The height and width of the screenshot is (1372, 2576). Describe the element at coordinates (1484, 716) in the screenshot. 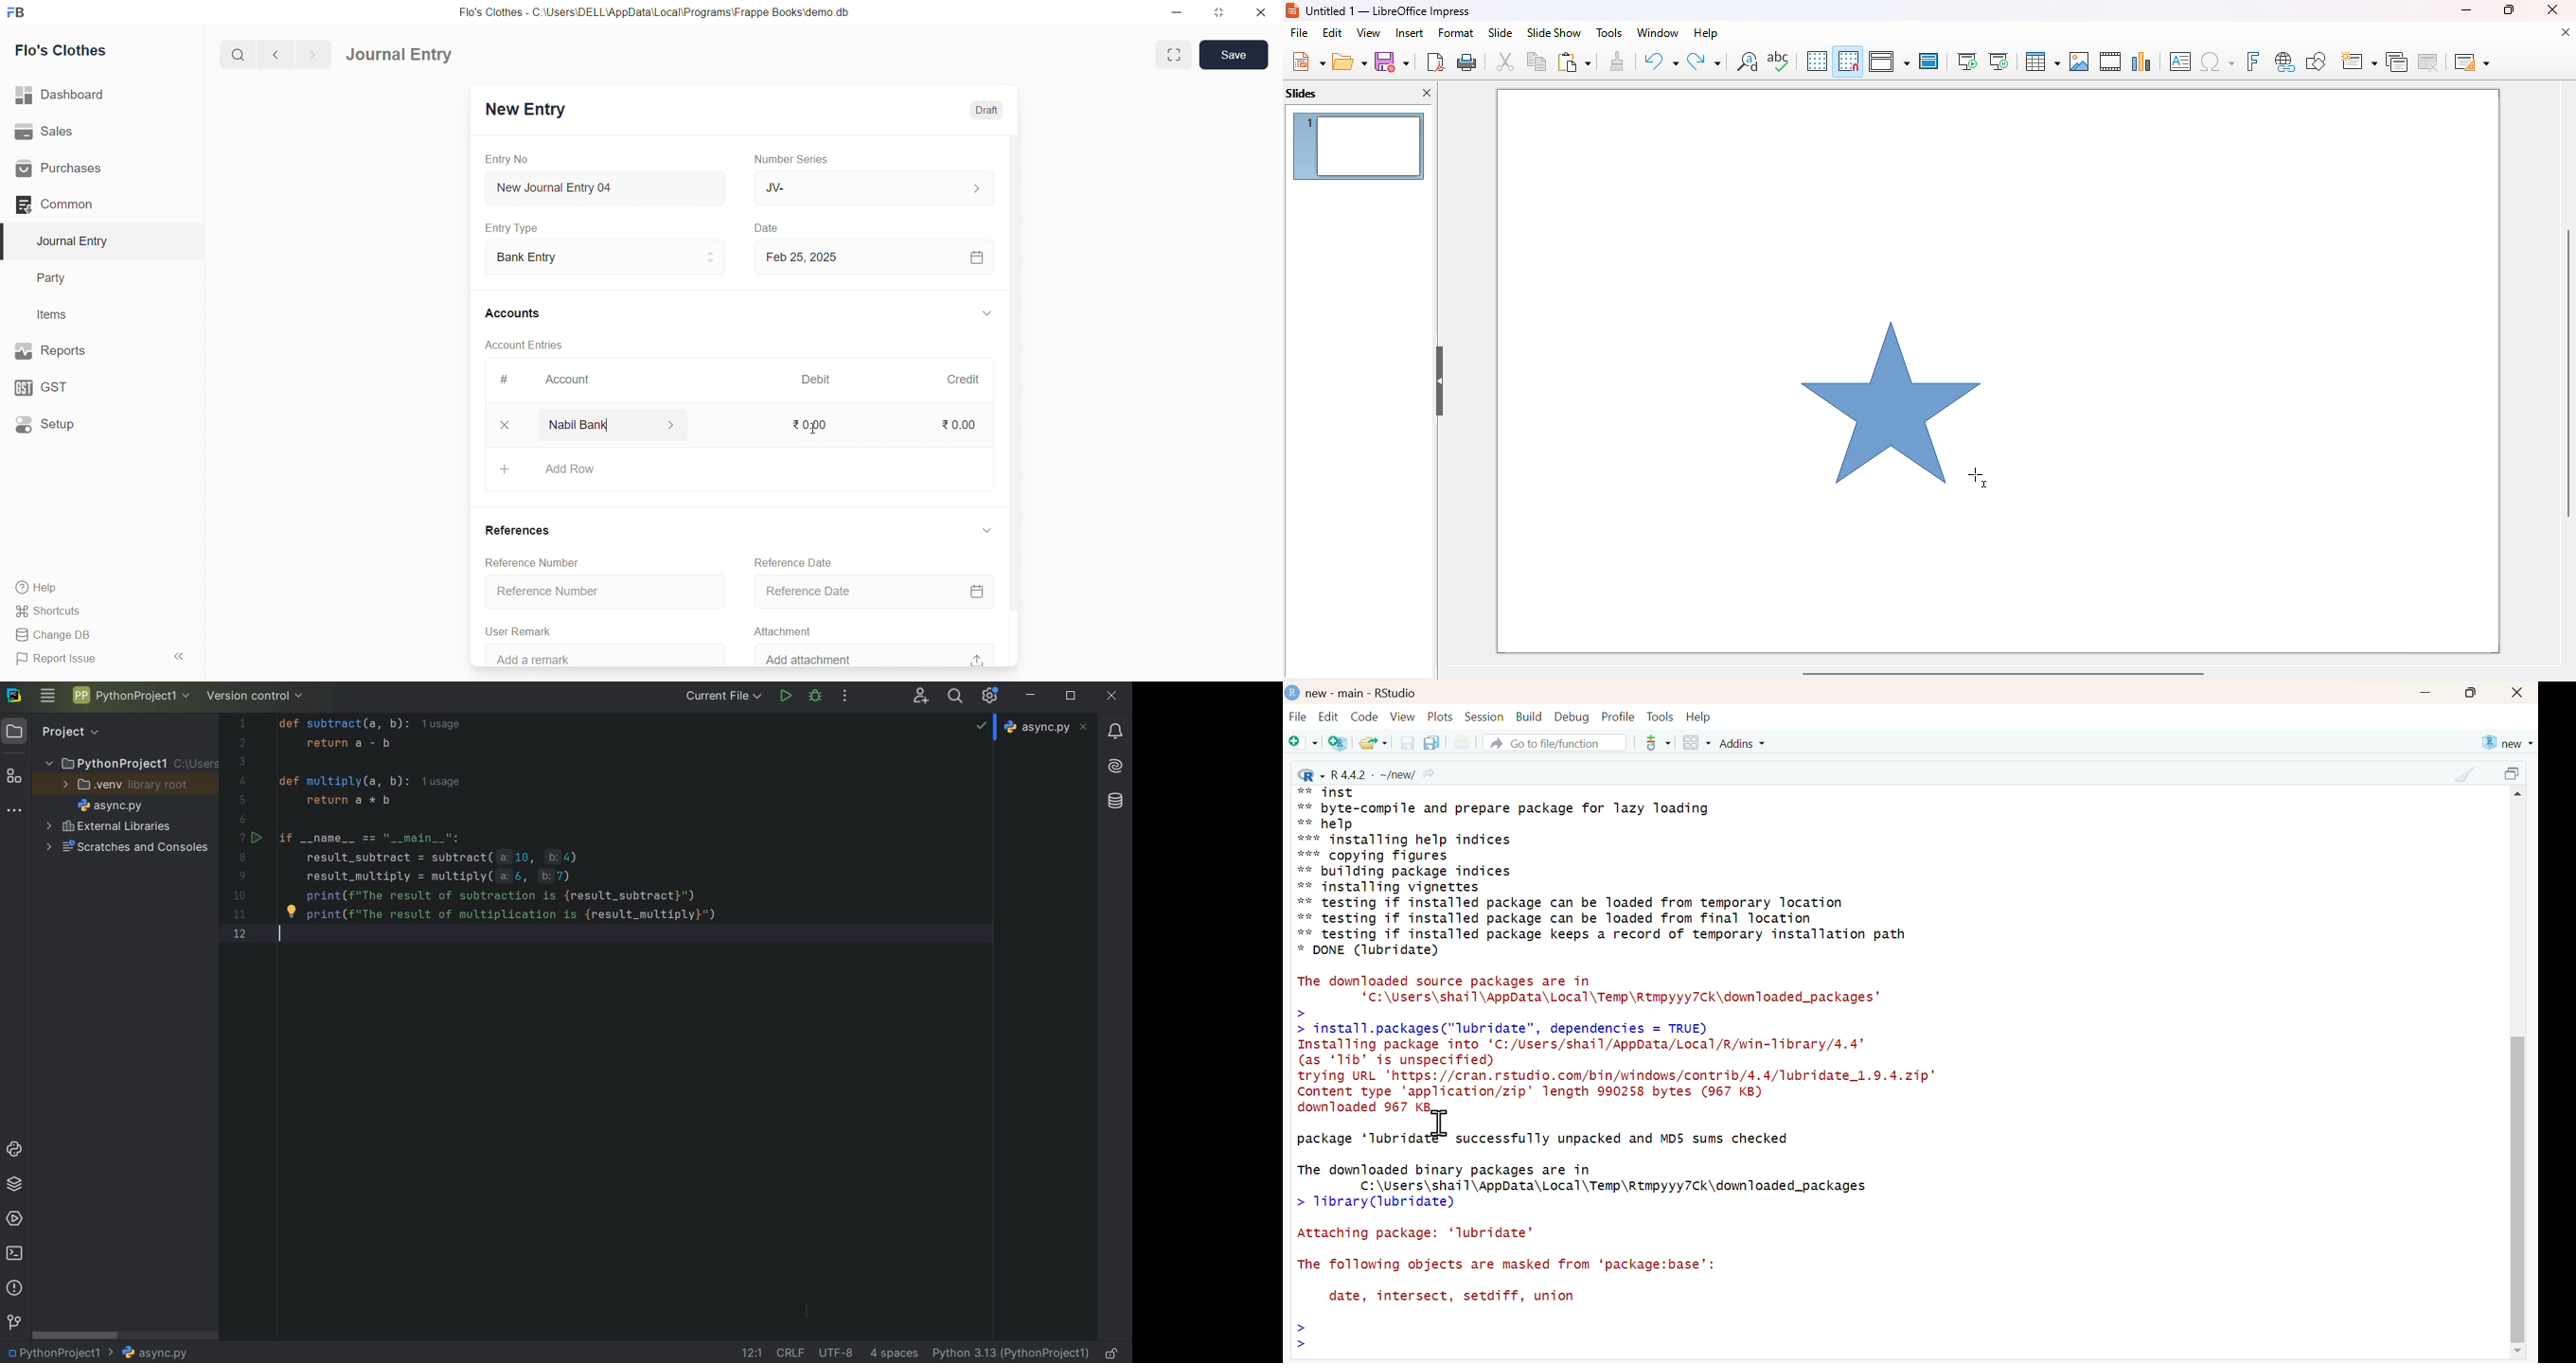

I see `Session` at that location.